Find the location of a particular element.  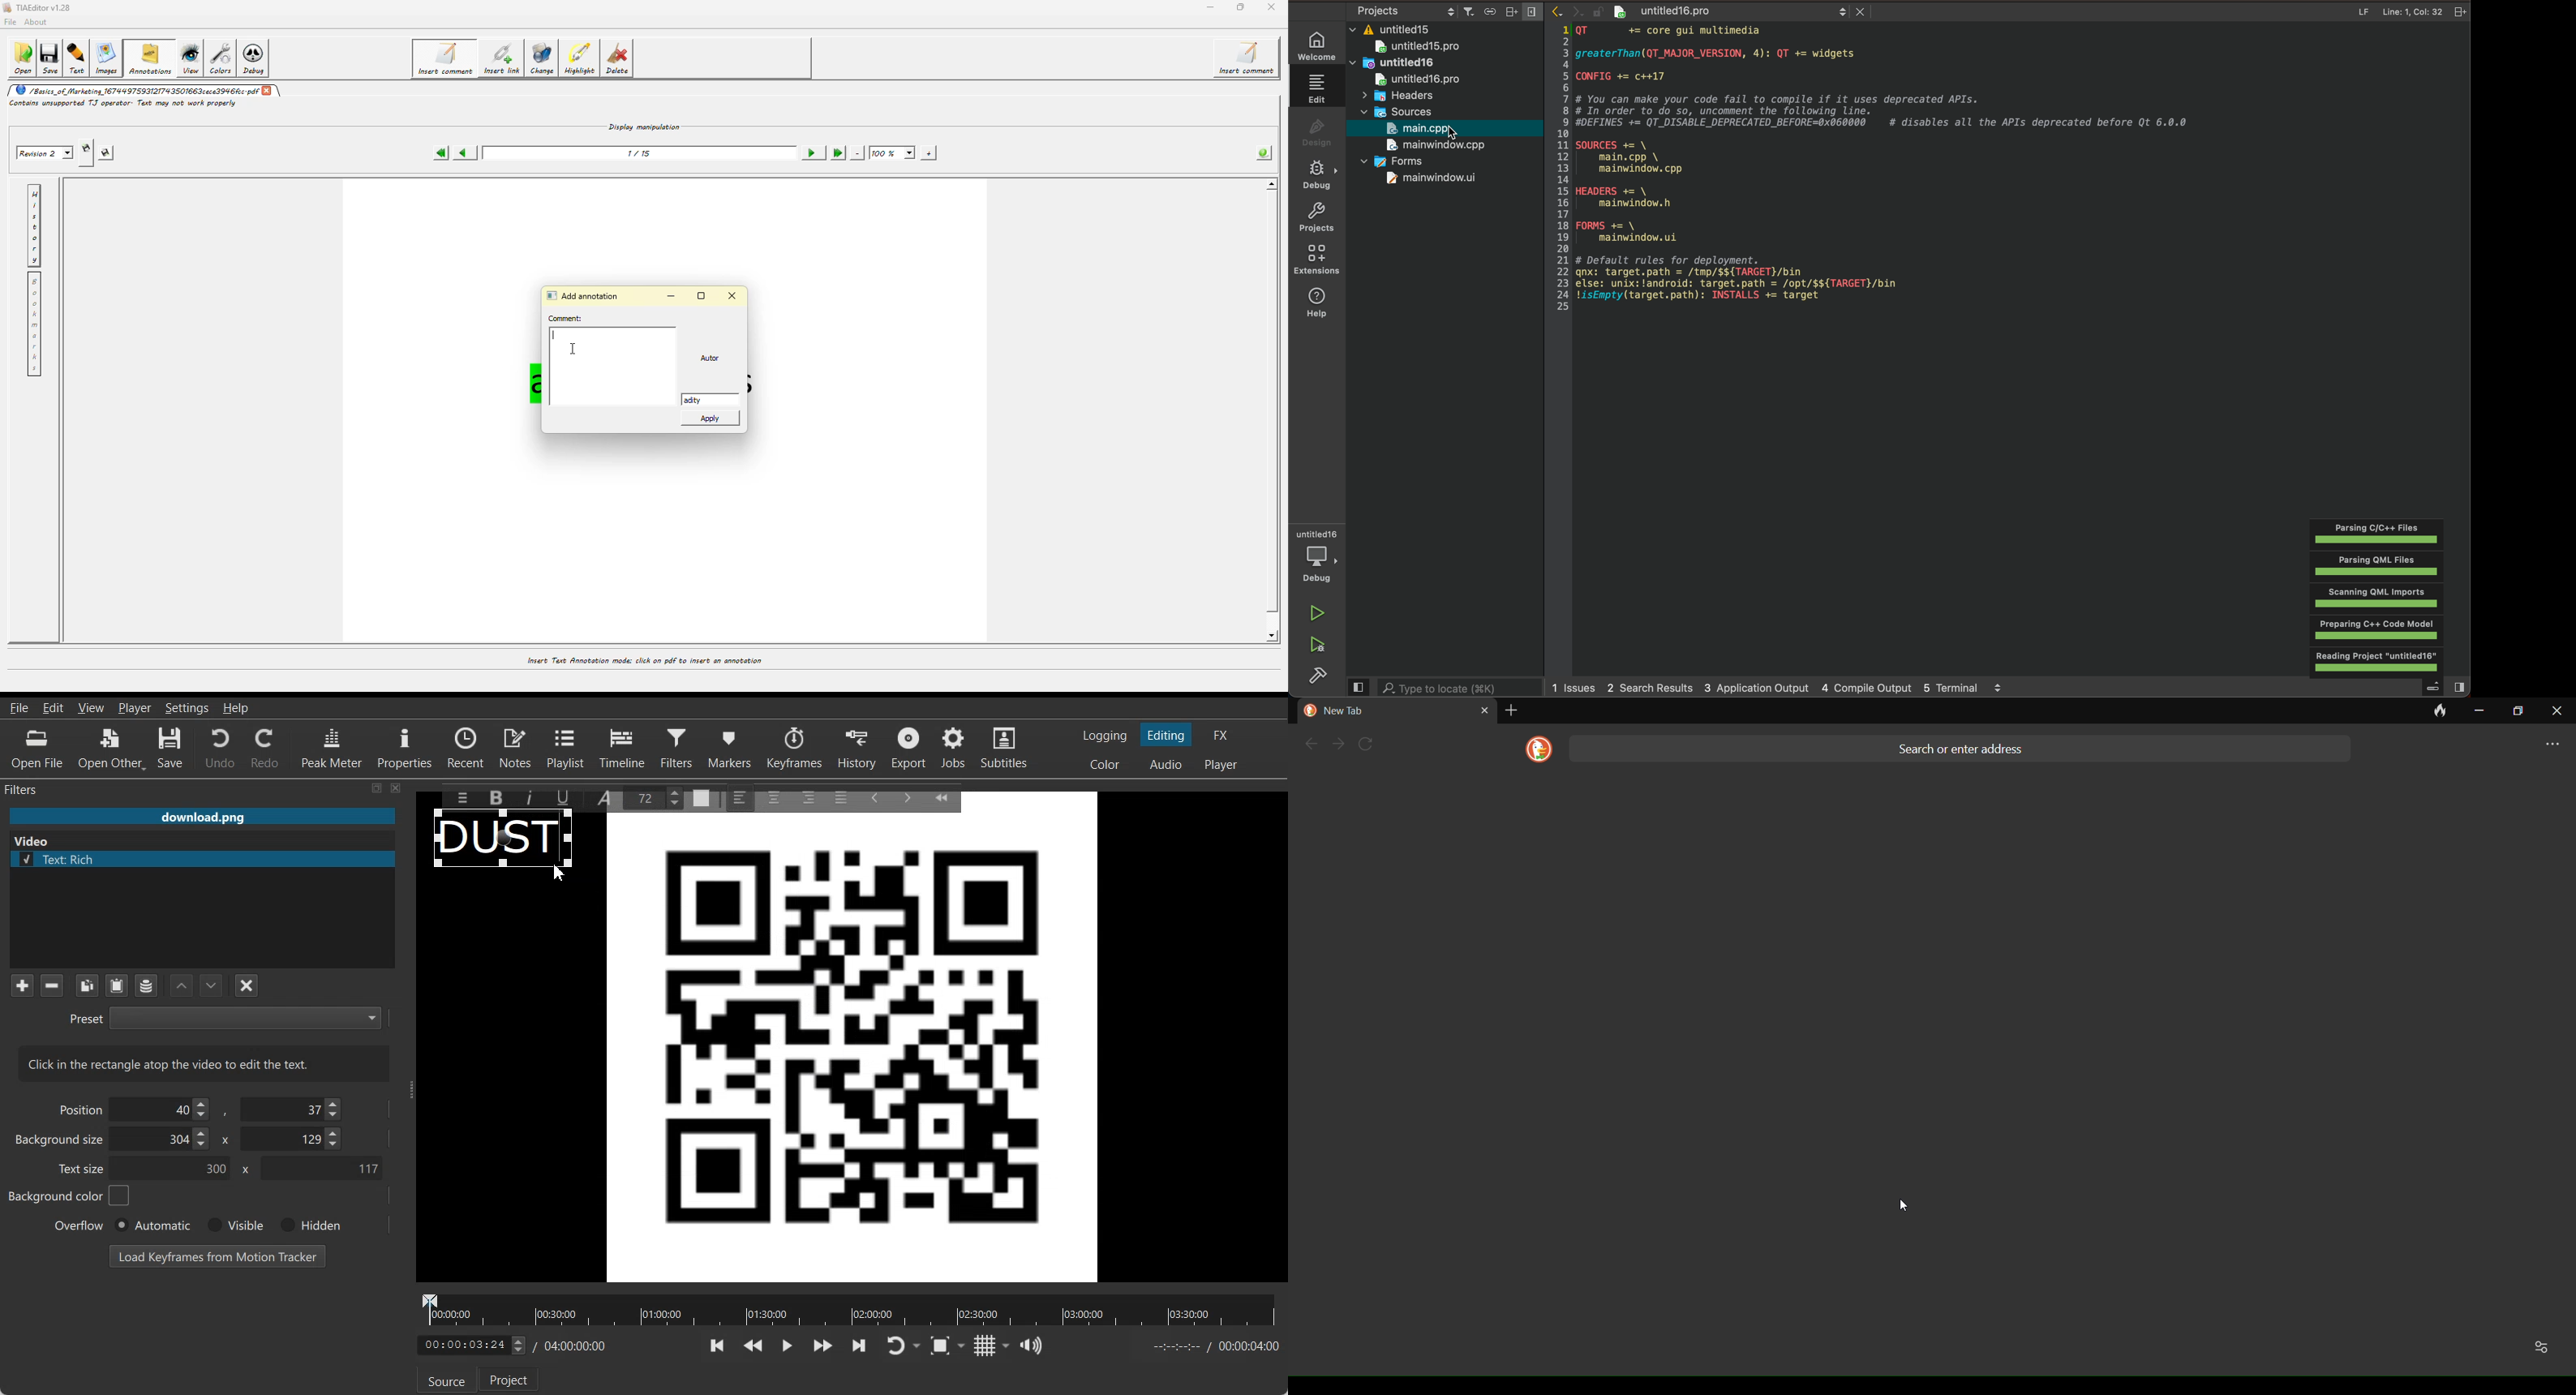

Right is located at coordinates (807, 796).